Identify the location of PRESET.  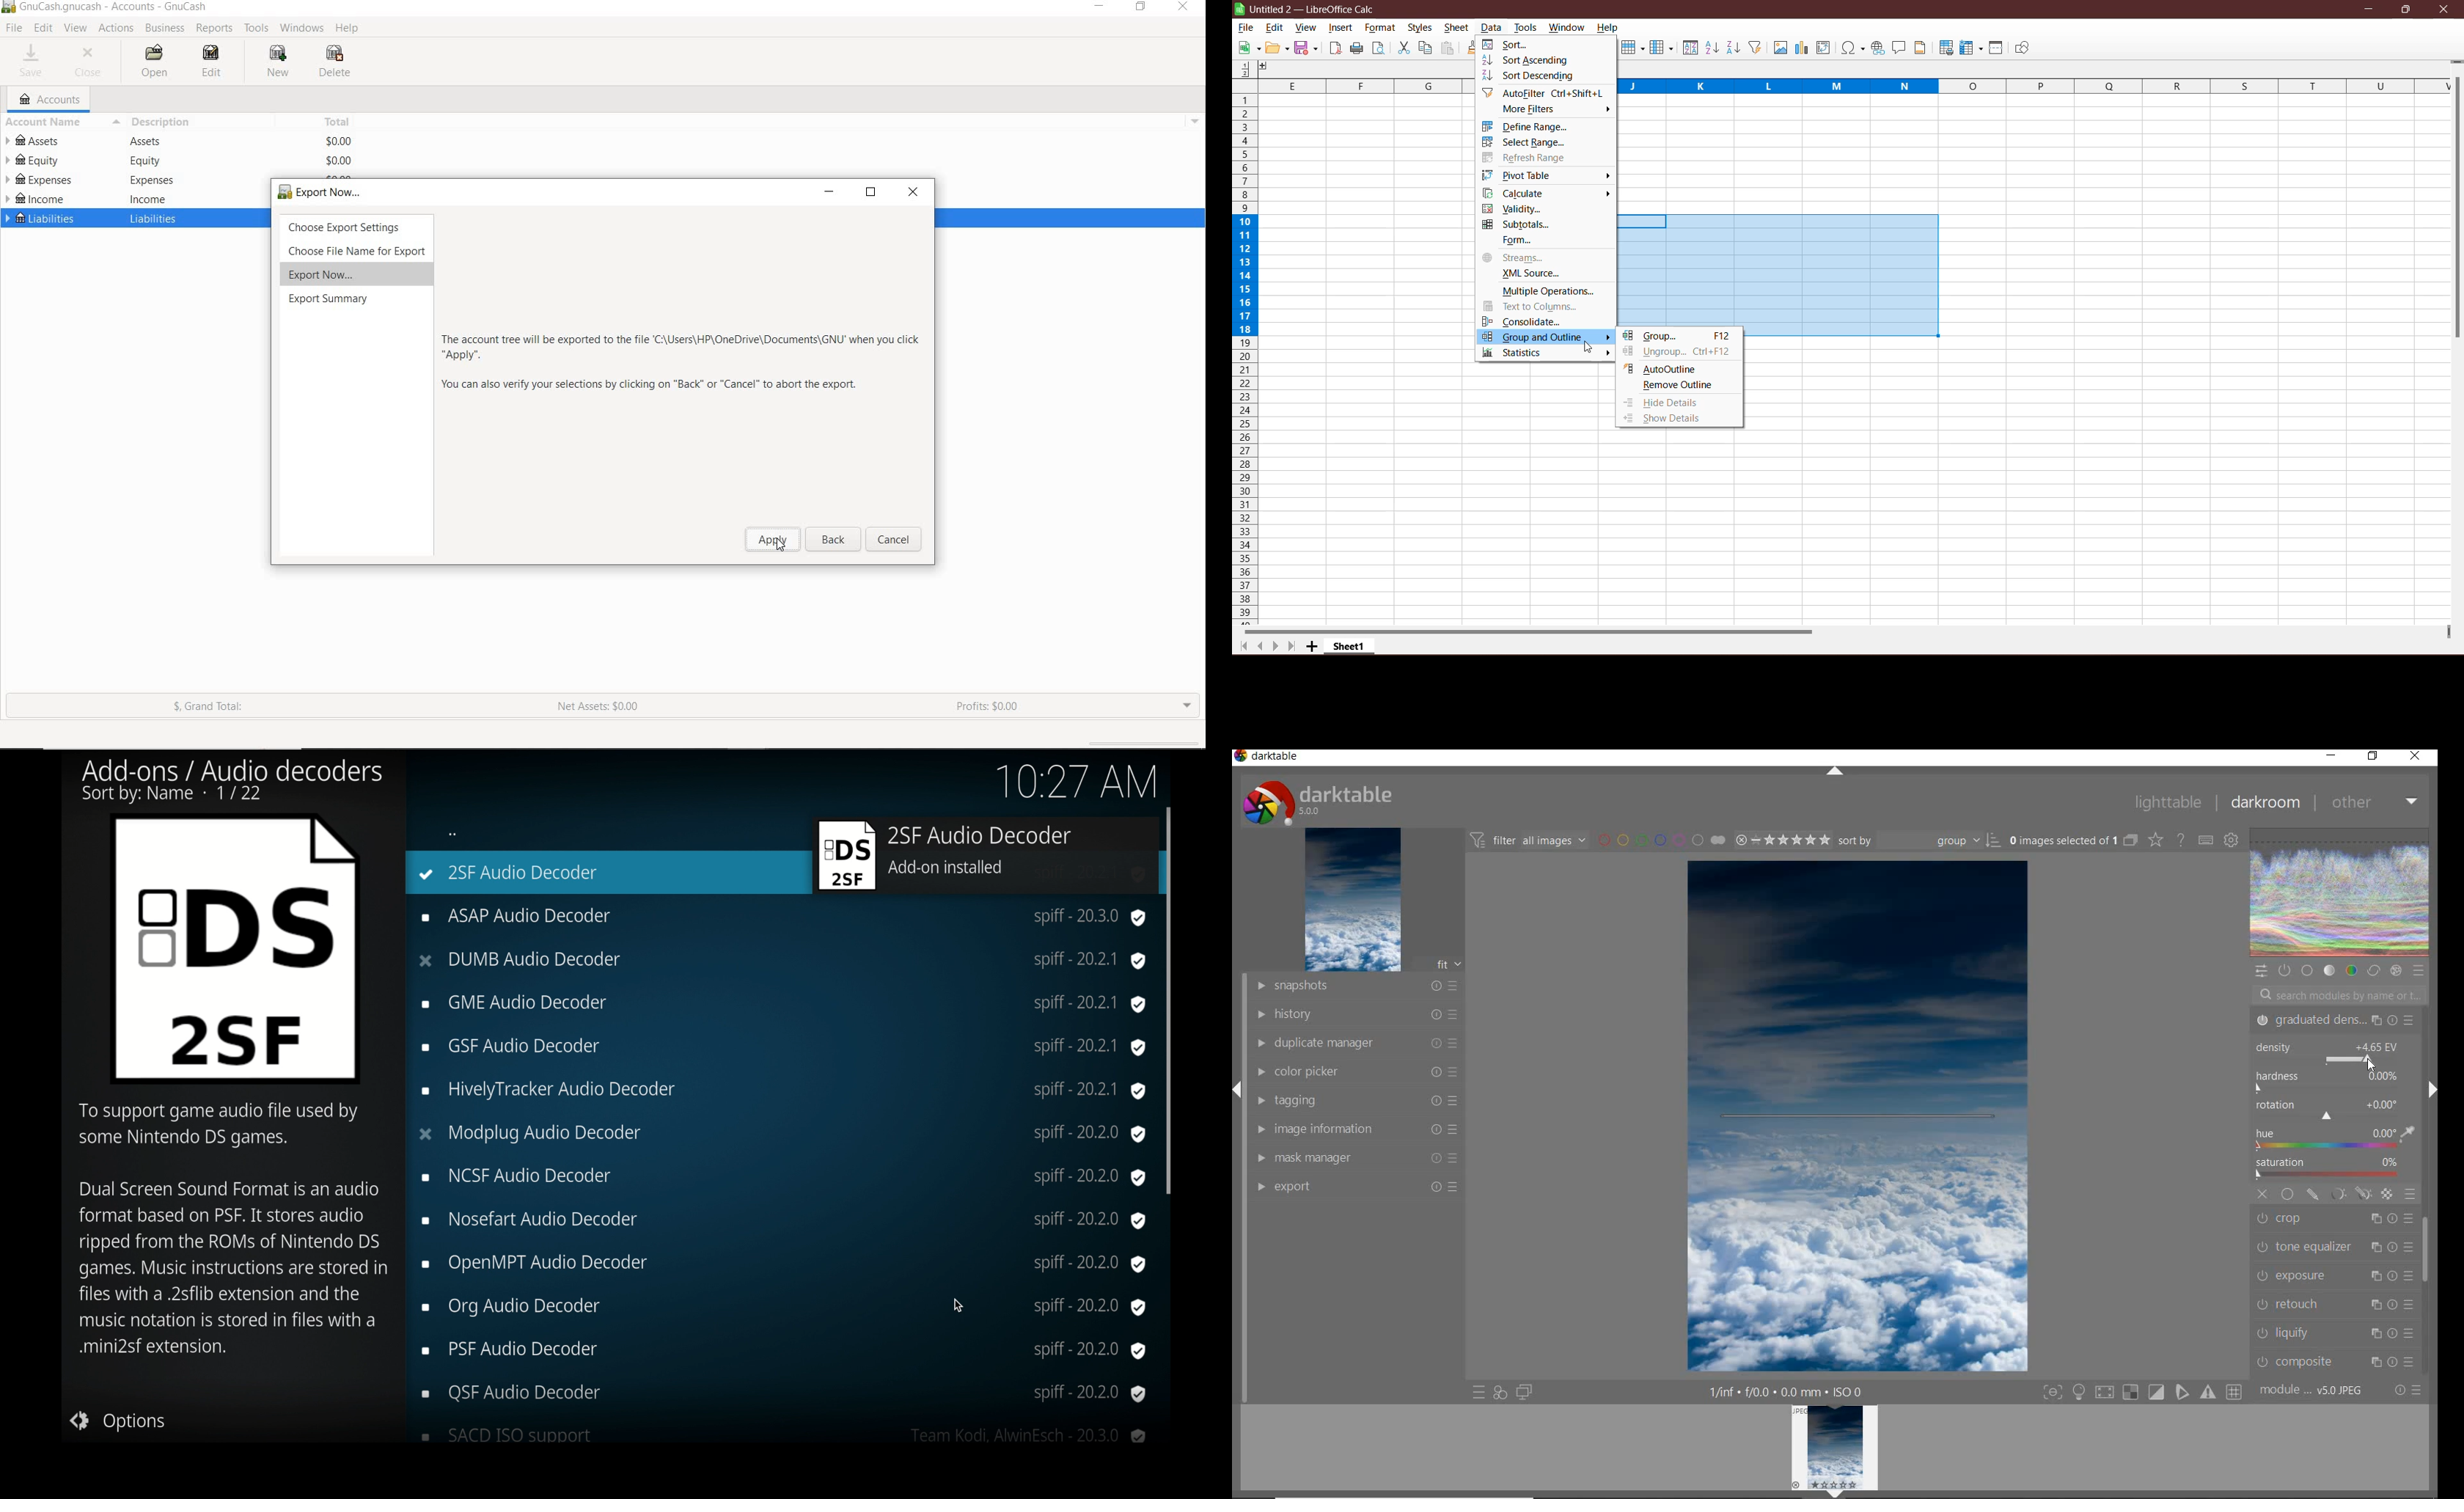
(2419, 971).